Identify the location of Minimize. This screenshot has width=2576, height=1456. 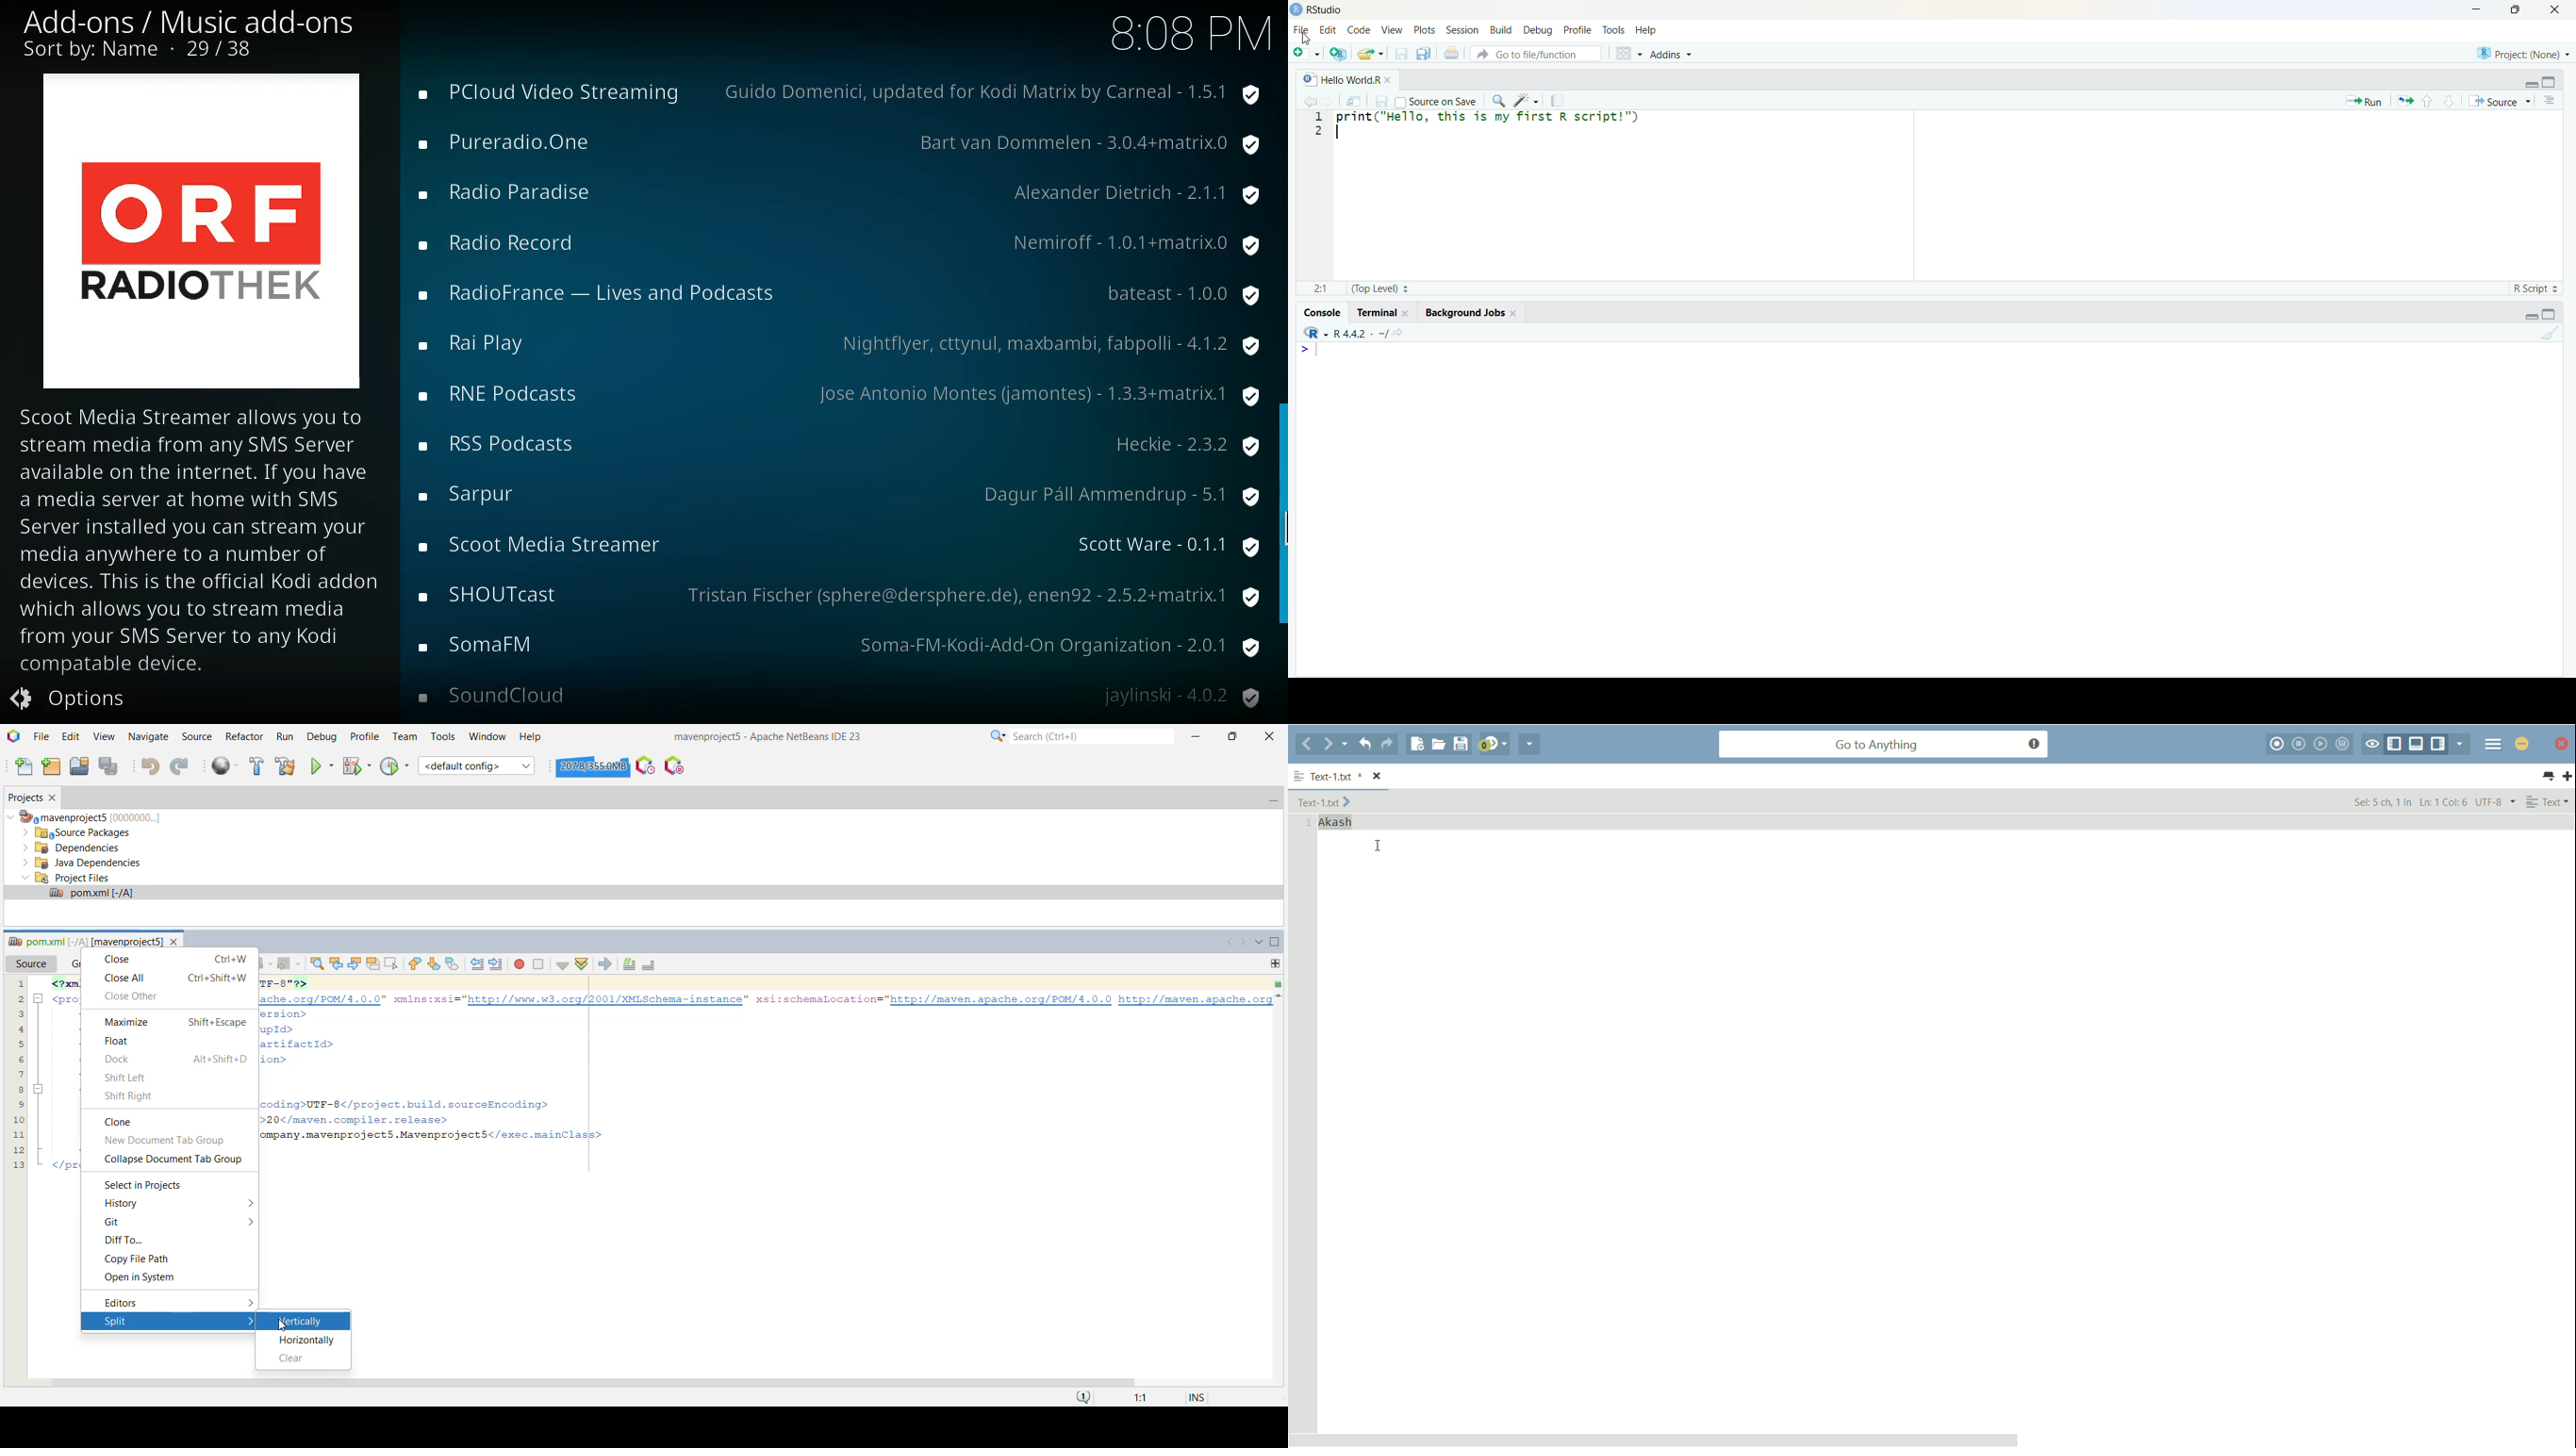
(2531, 317).